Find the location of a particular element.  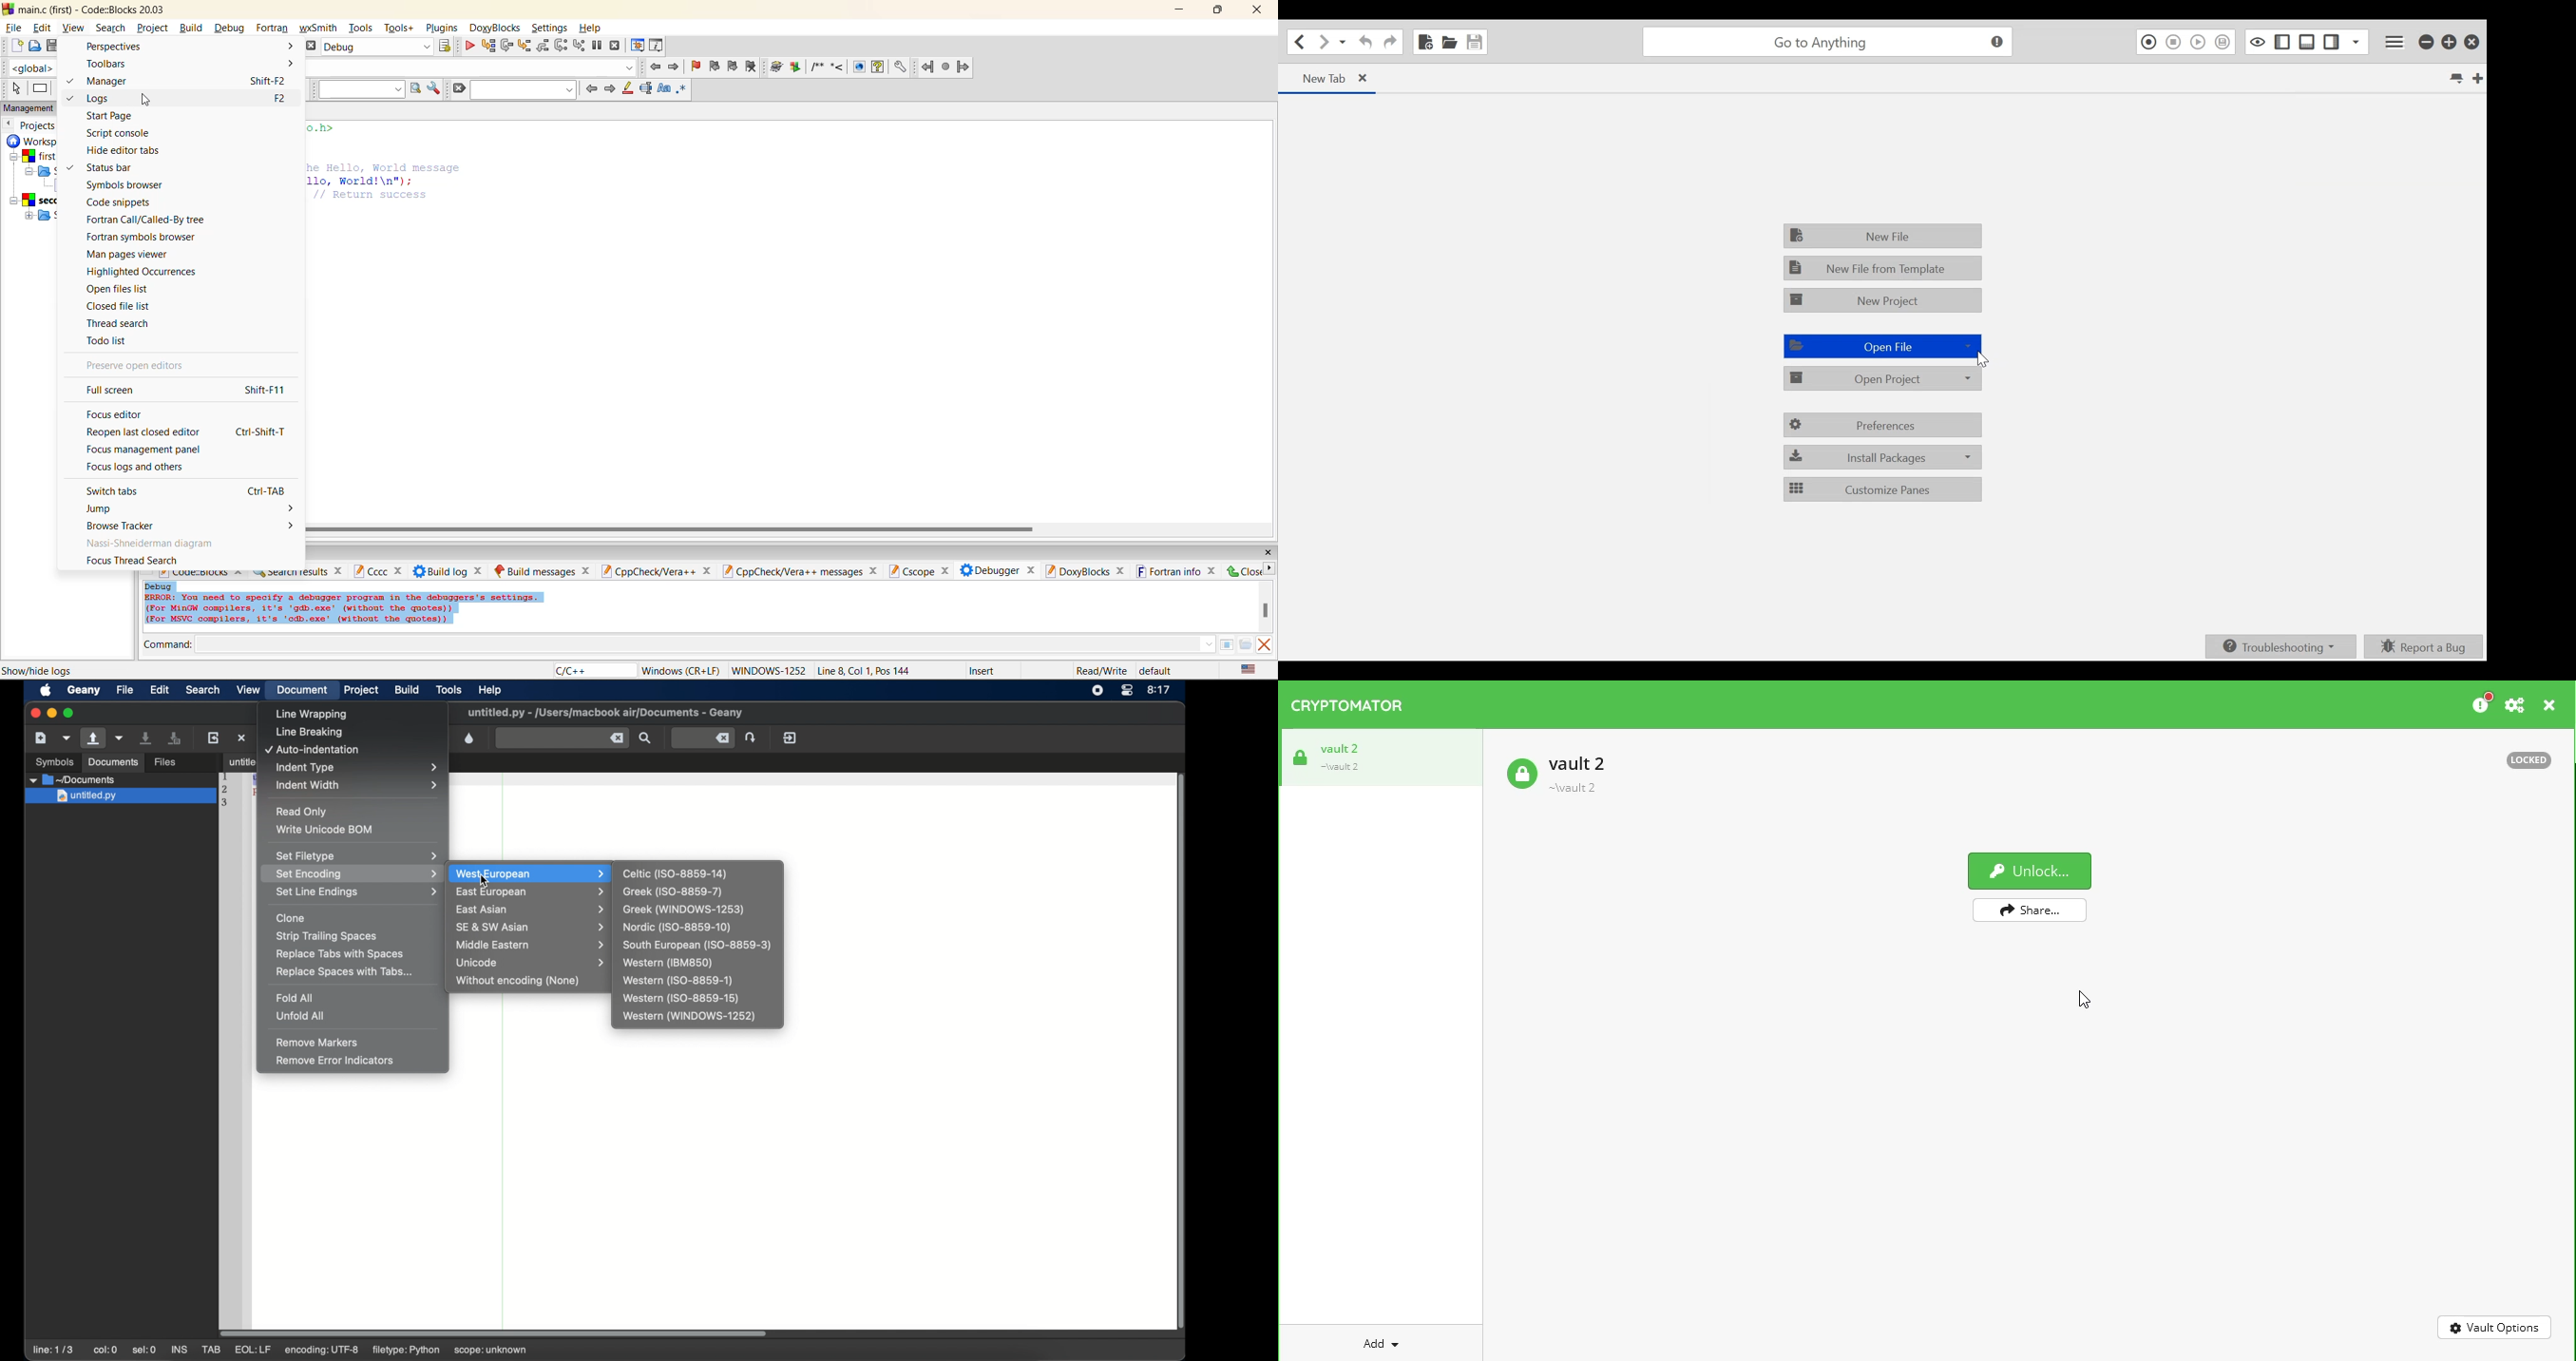

next bookmark is located at coordinates (735, 65).